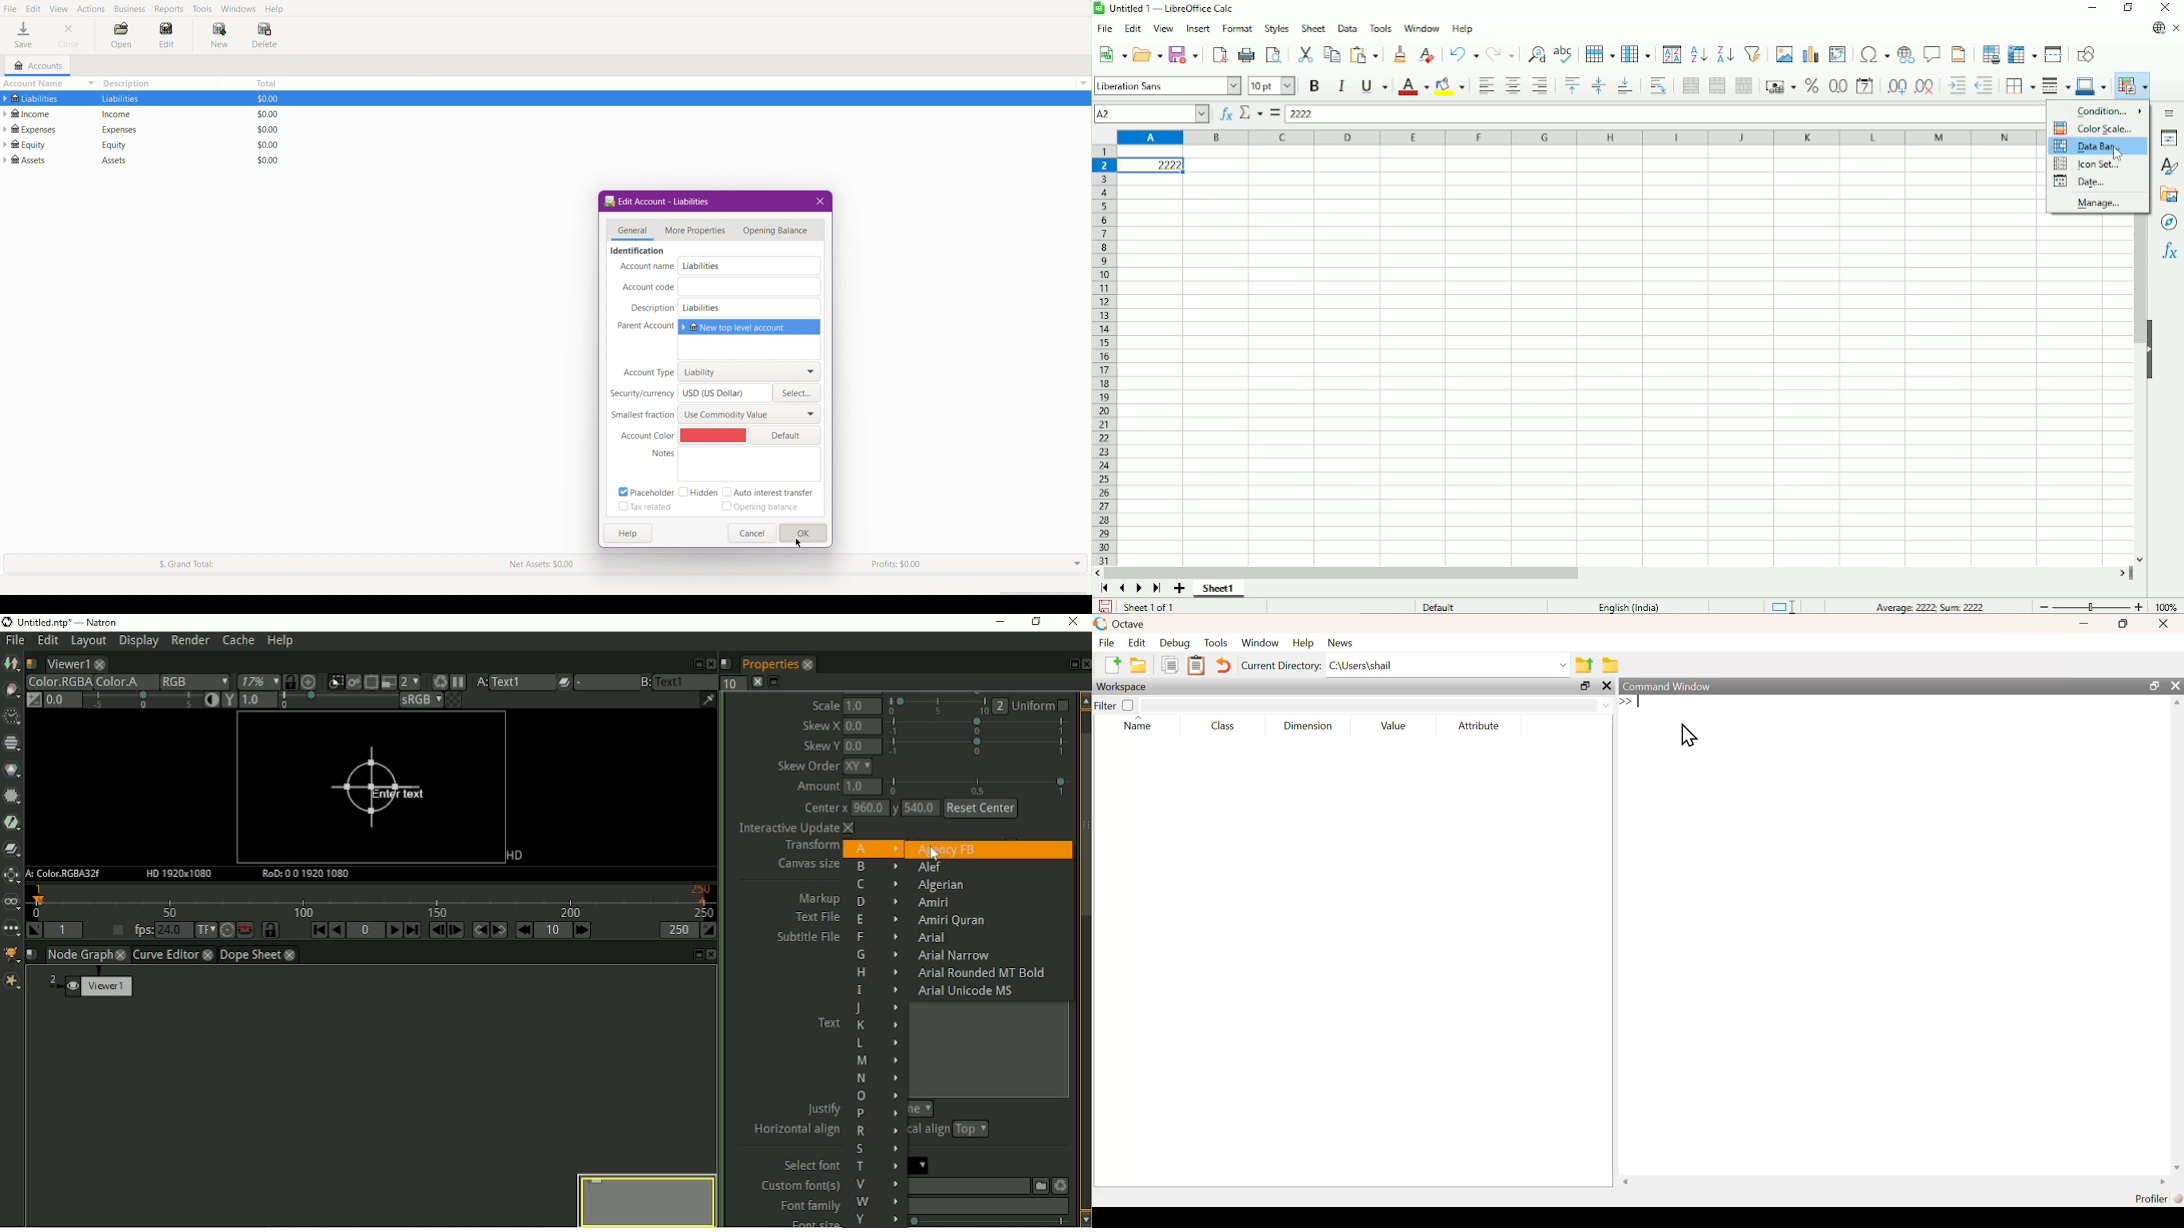 The width and height of the screenshot is (2184, 1232). Describe the element at coordinates (698, 494) in the screenshot. I see `Hidden` at that location.